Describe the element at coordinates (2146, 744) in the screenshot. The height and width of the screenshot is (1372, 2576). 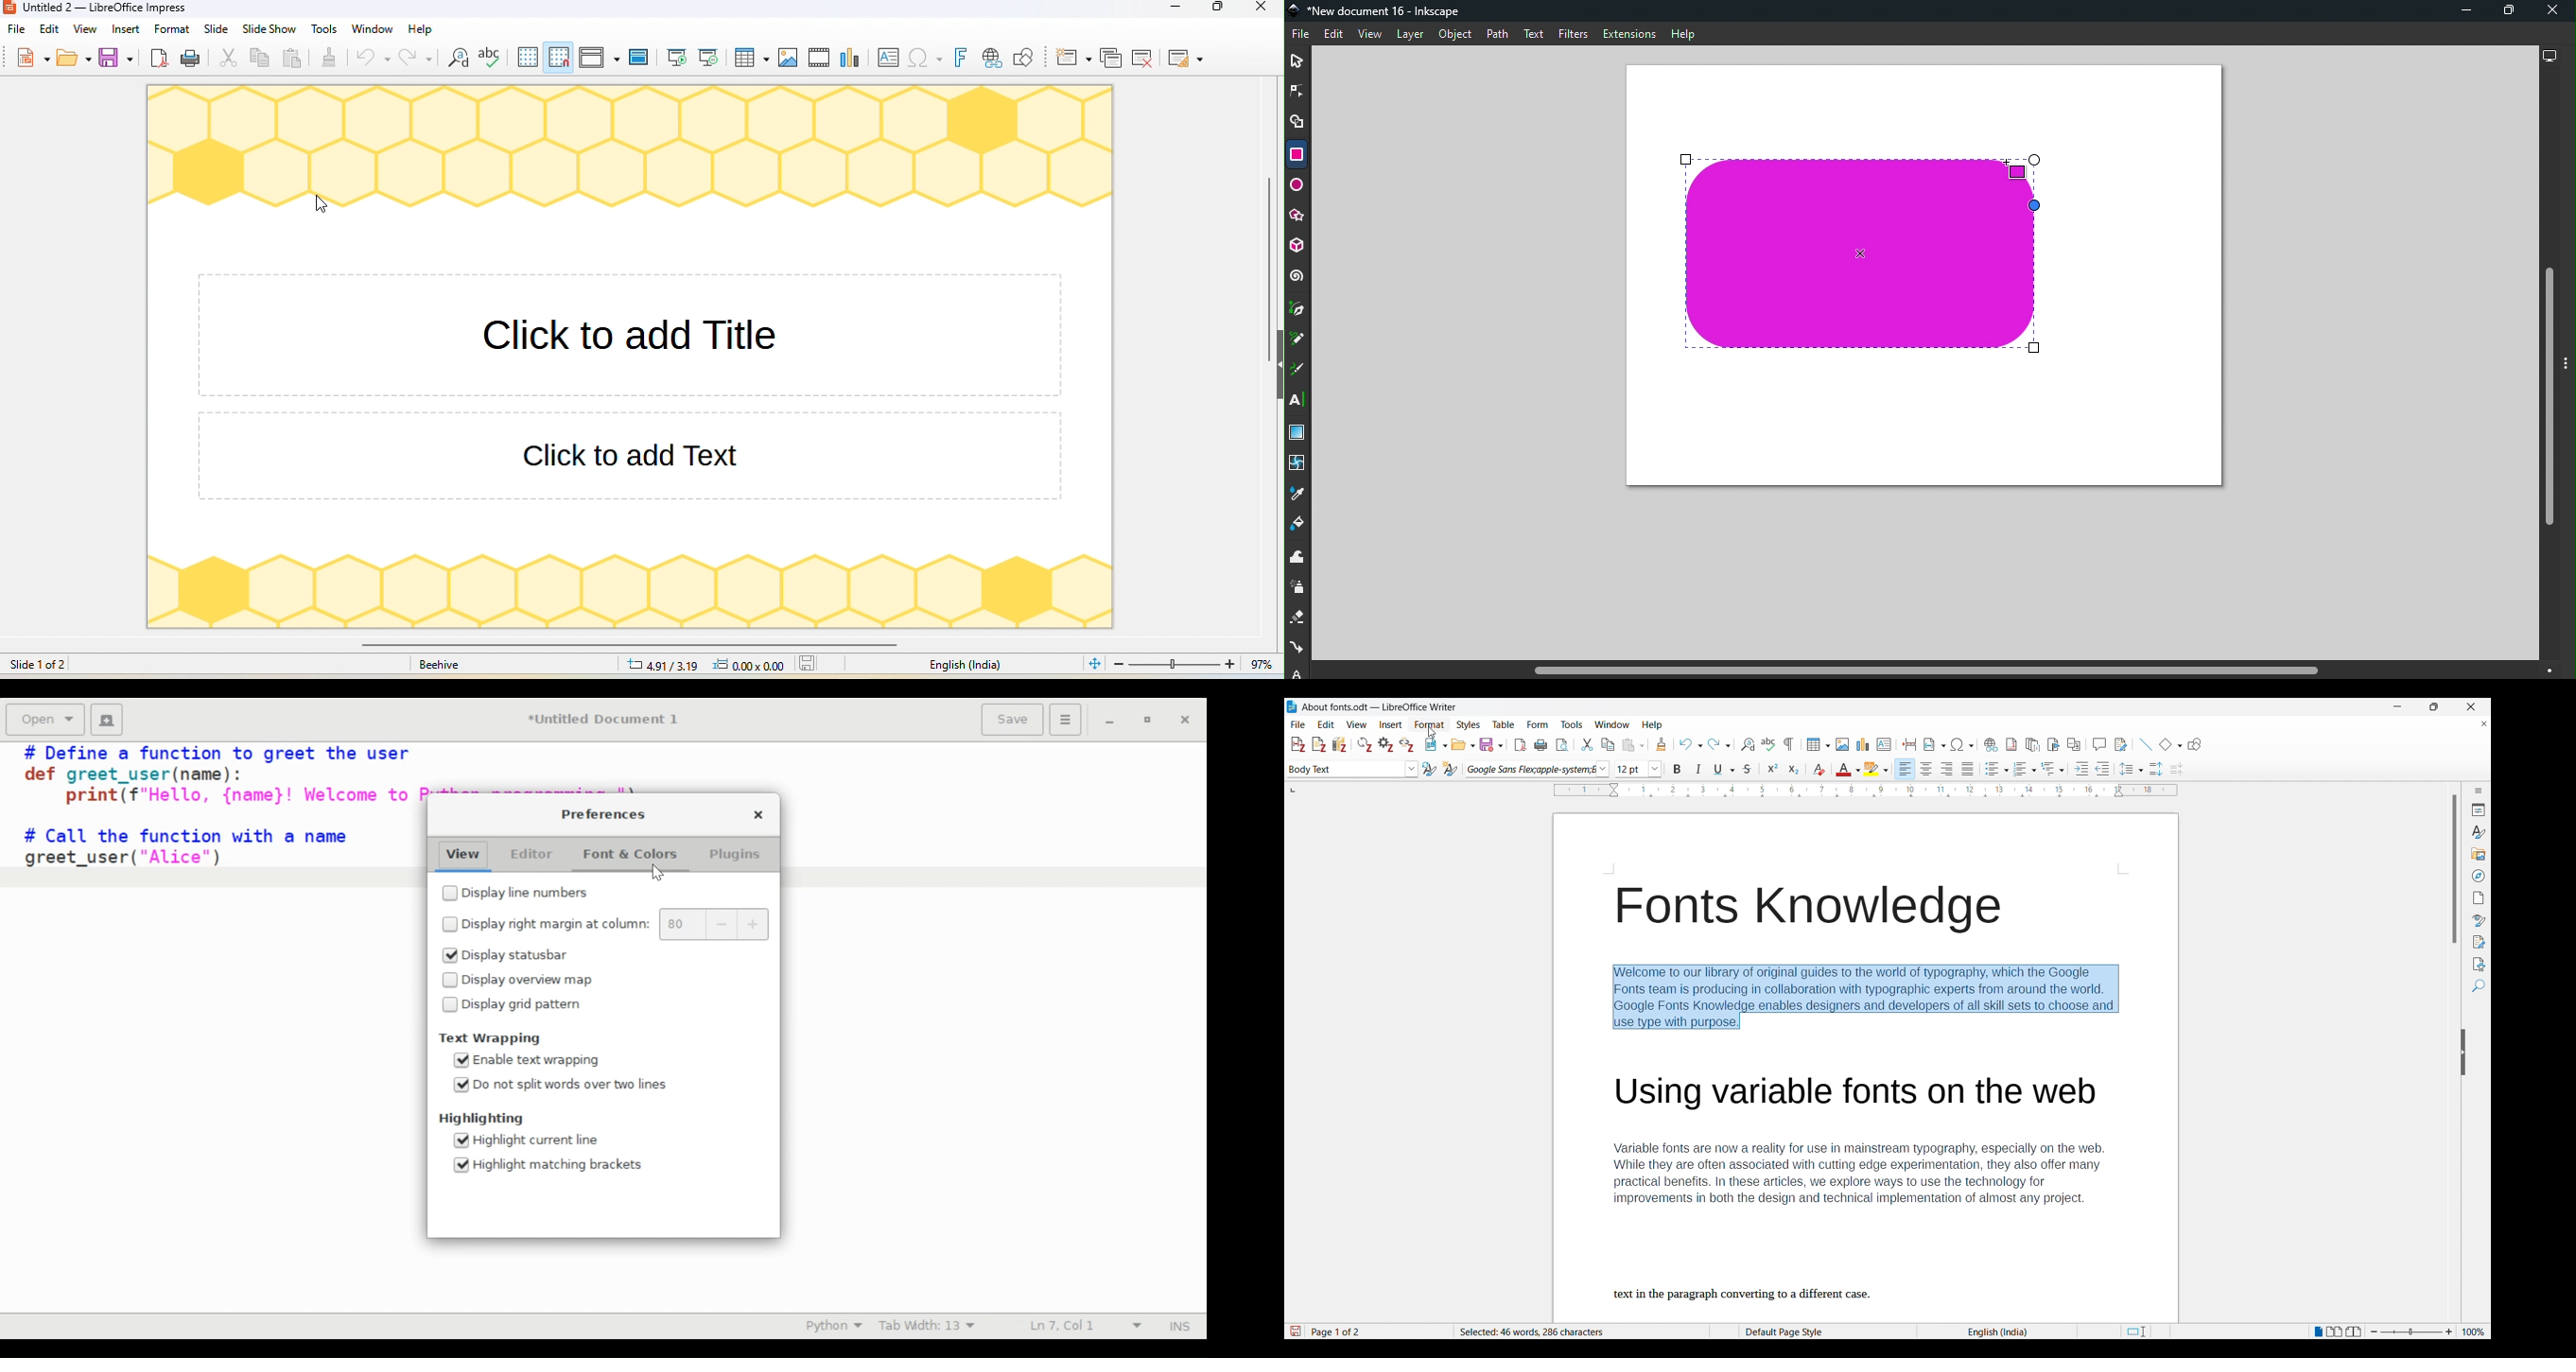
I see `Insert line` at that location.